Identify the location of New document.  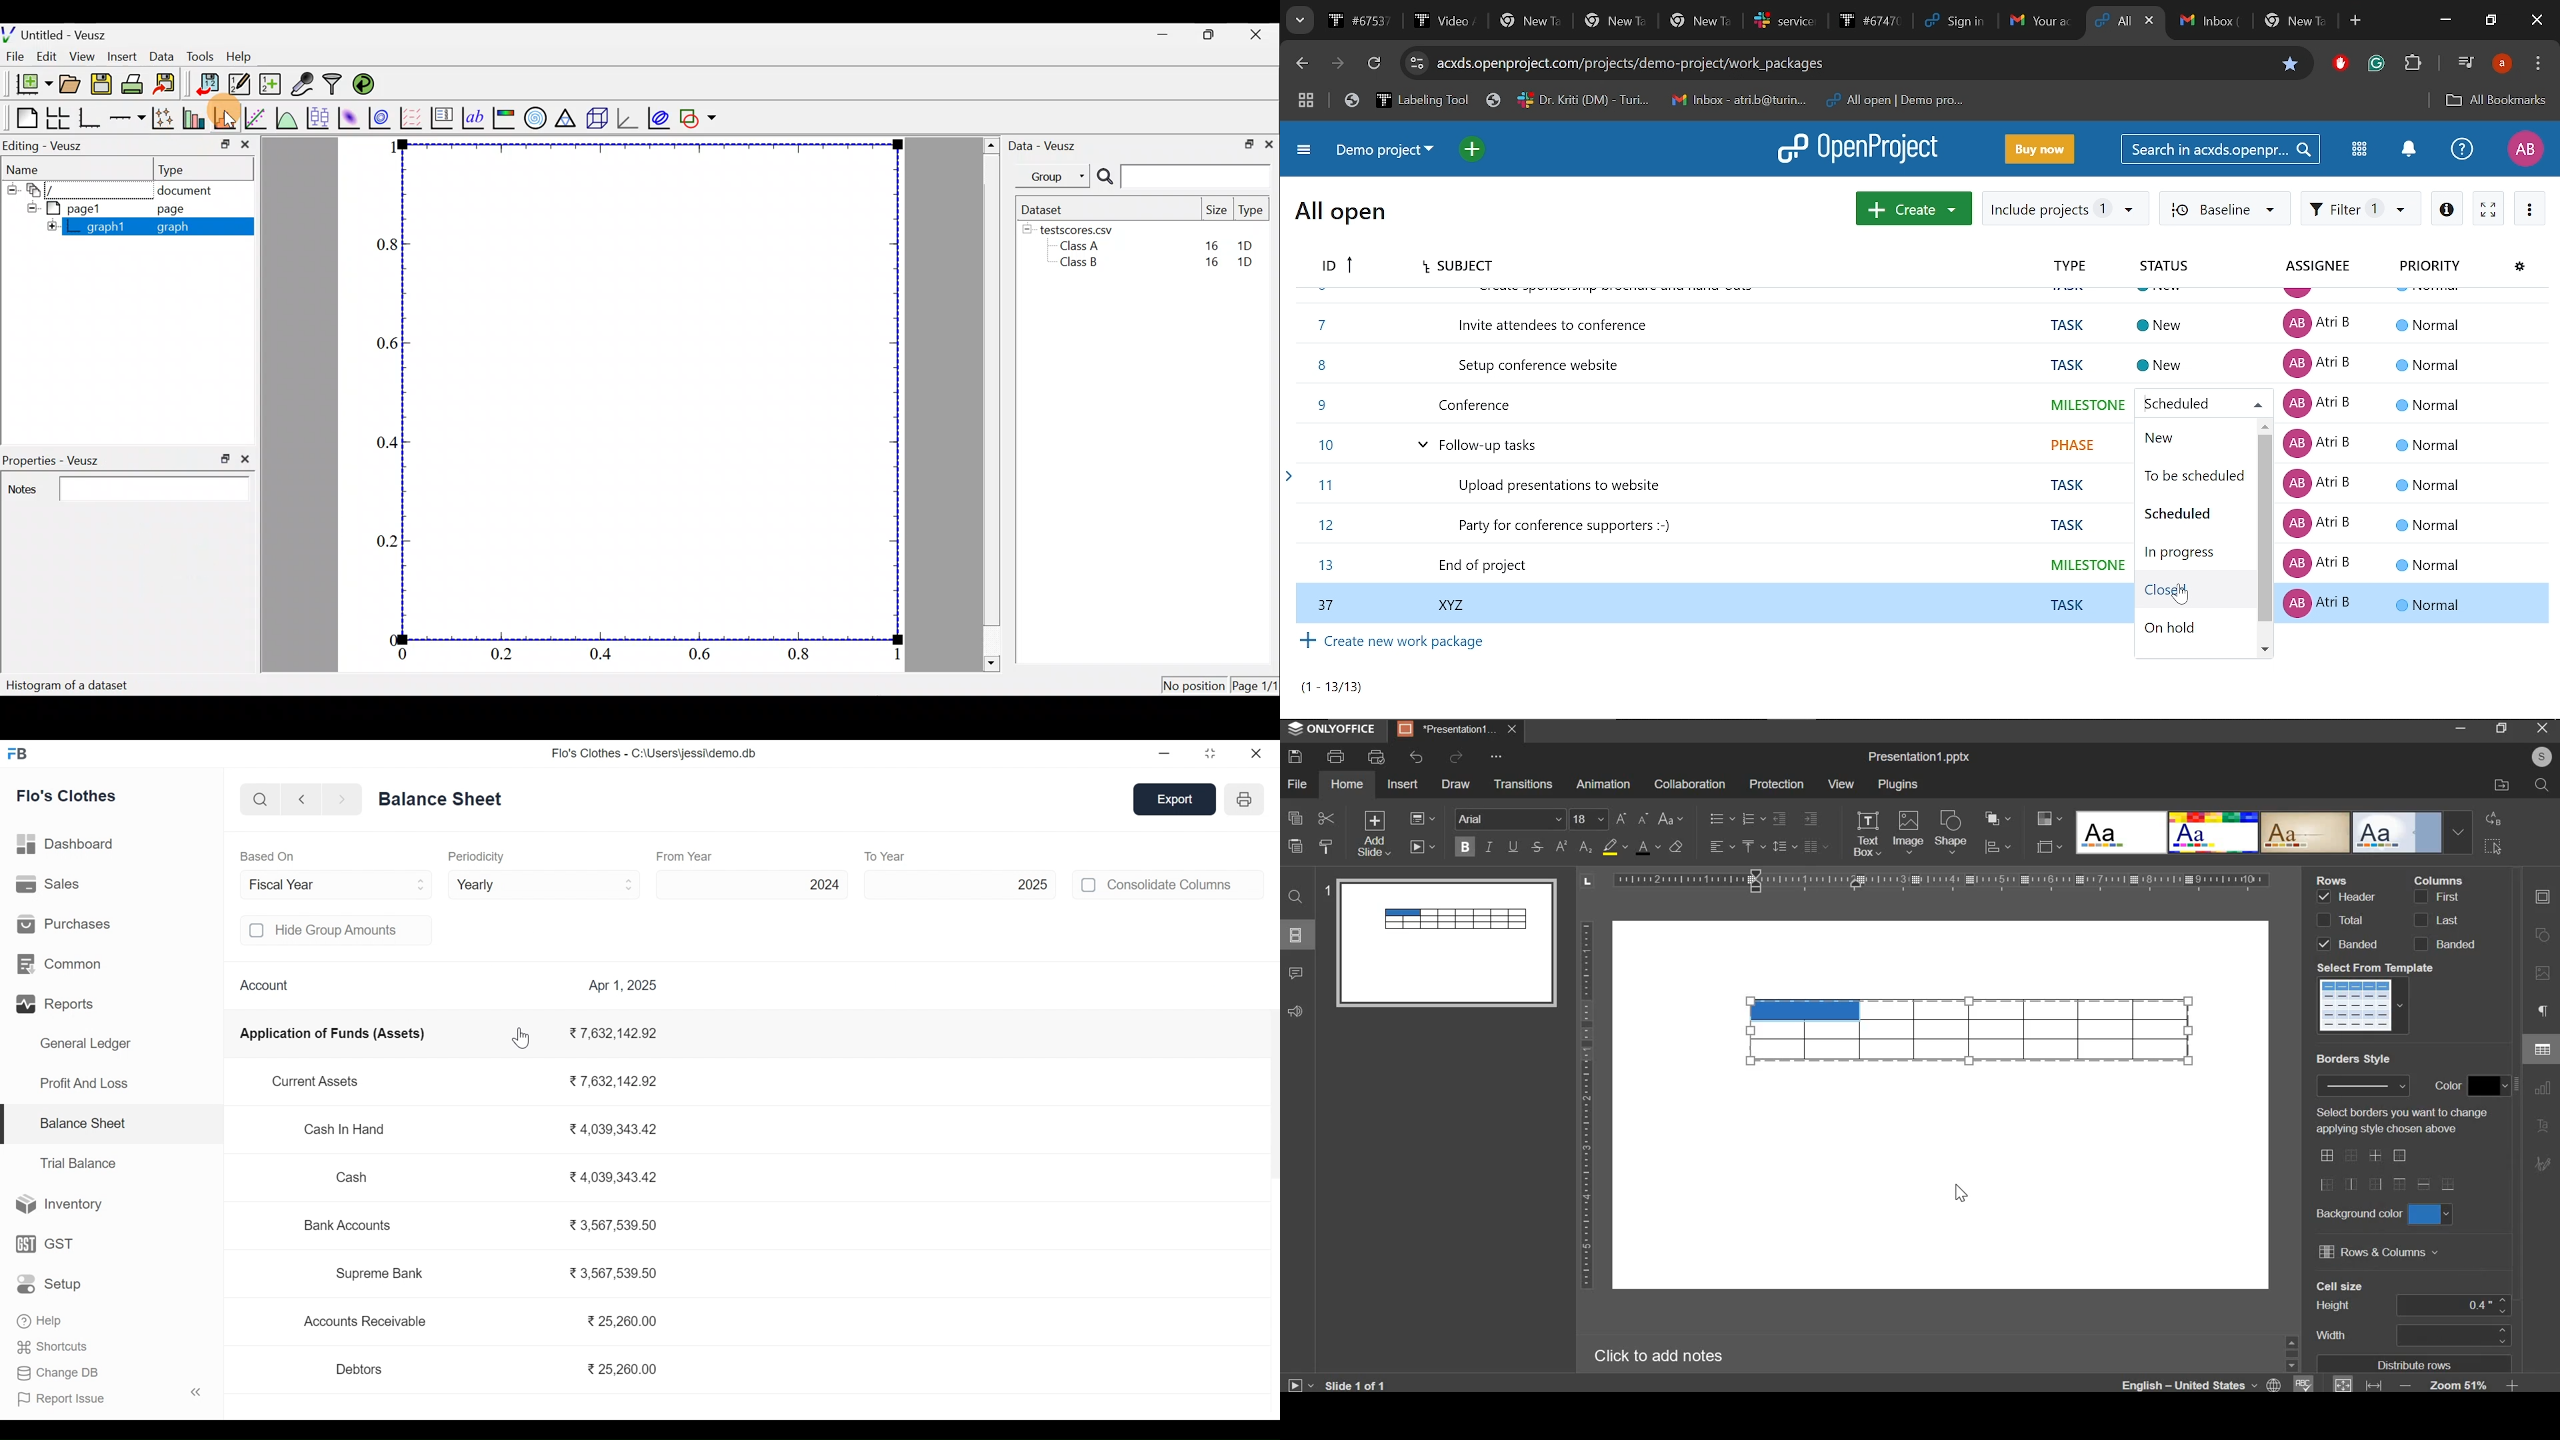
(28, 83).